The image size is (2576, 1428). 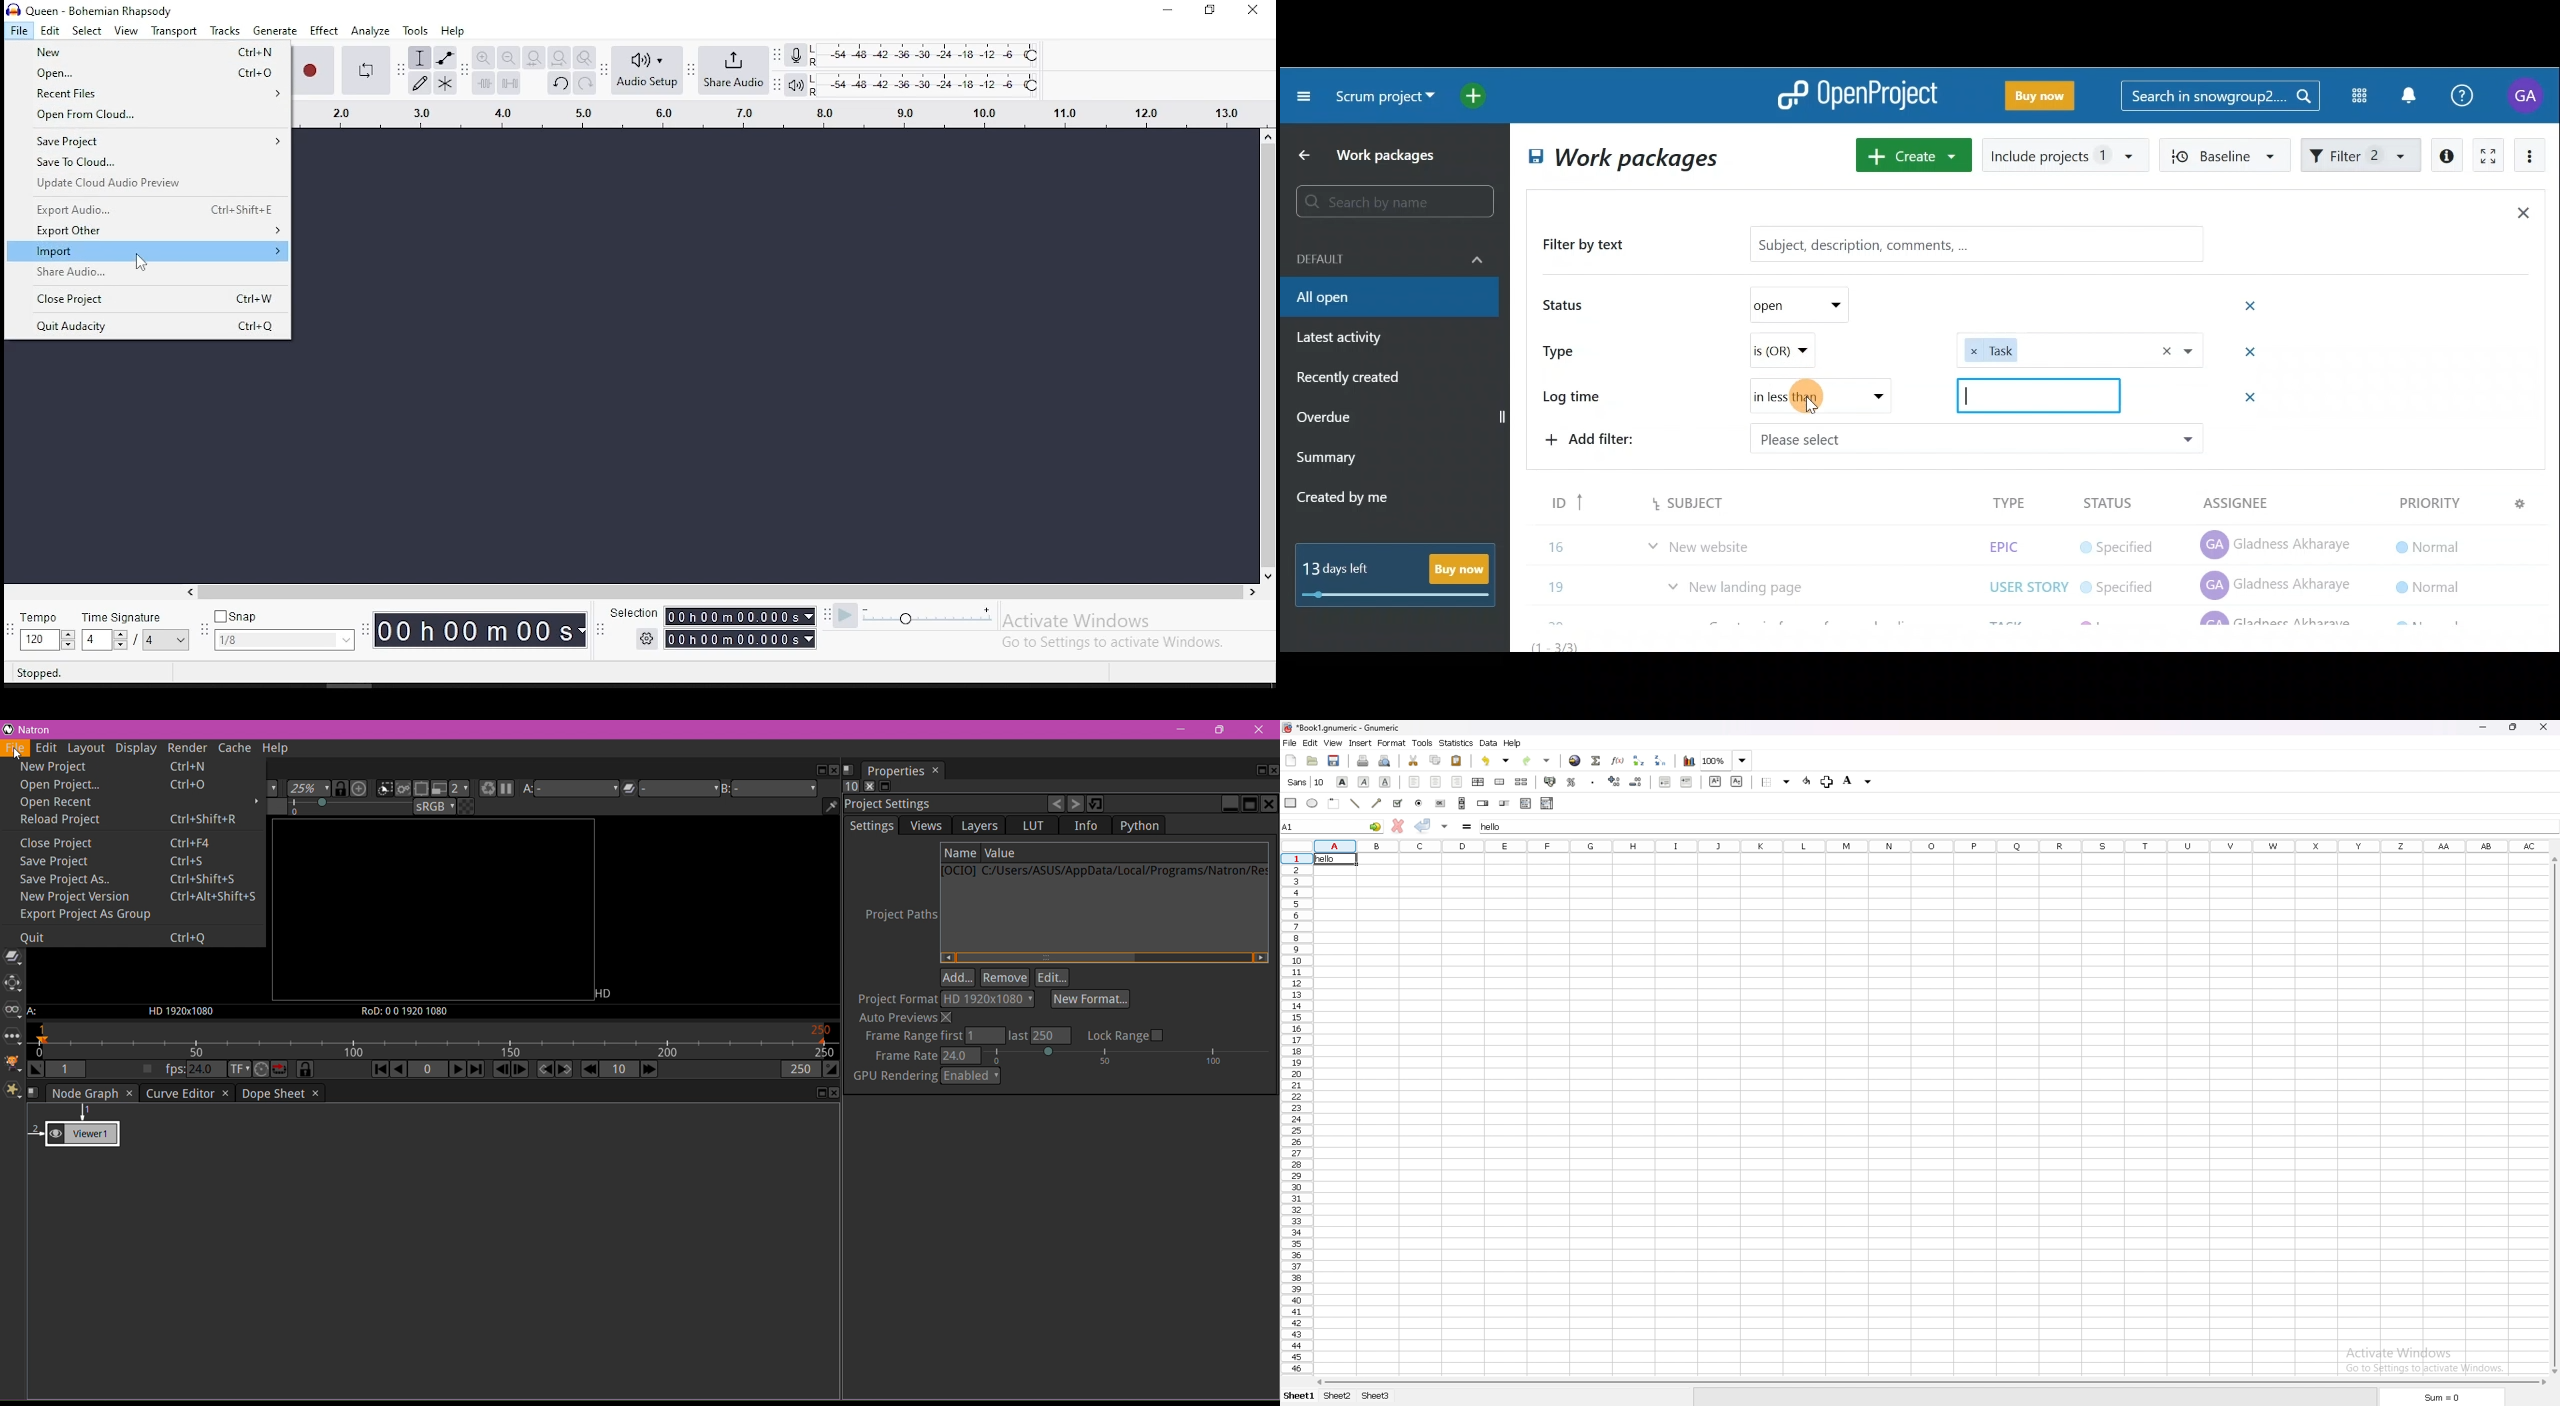 What do you see at coordinates (50, 31) in the screenshot?
I see `edit` at bounding box center [50, 31].